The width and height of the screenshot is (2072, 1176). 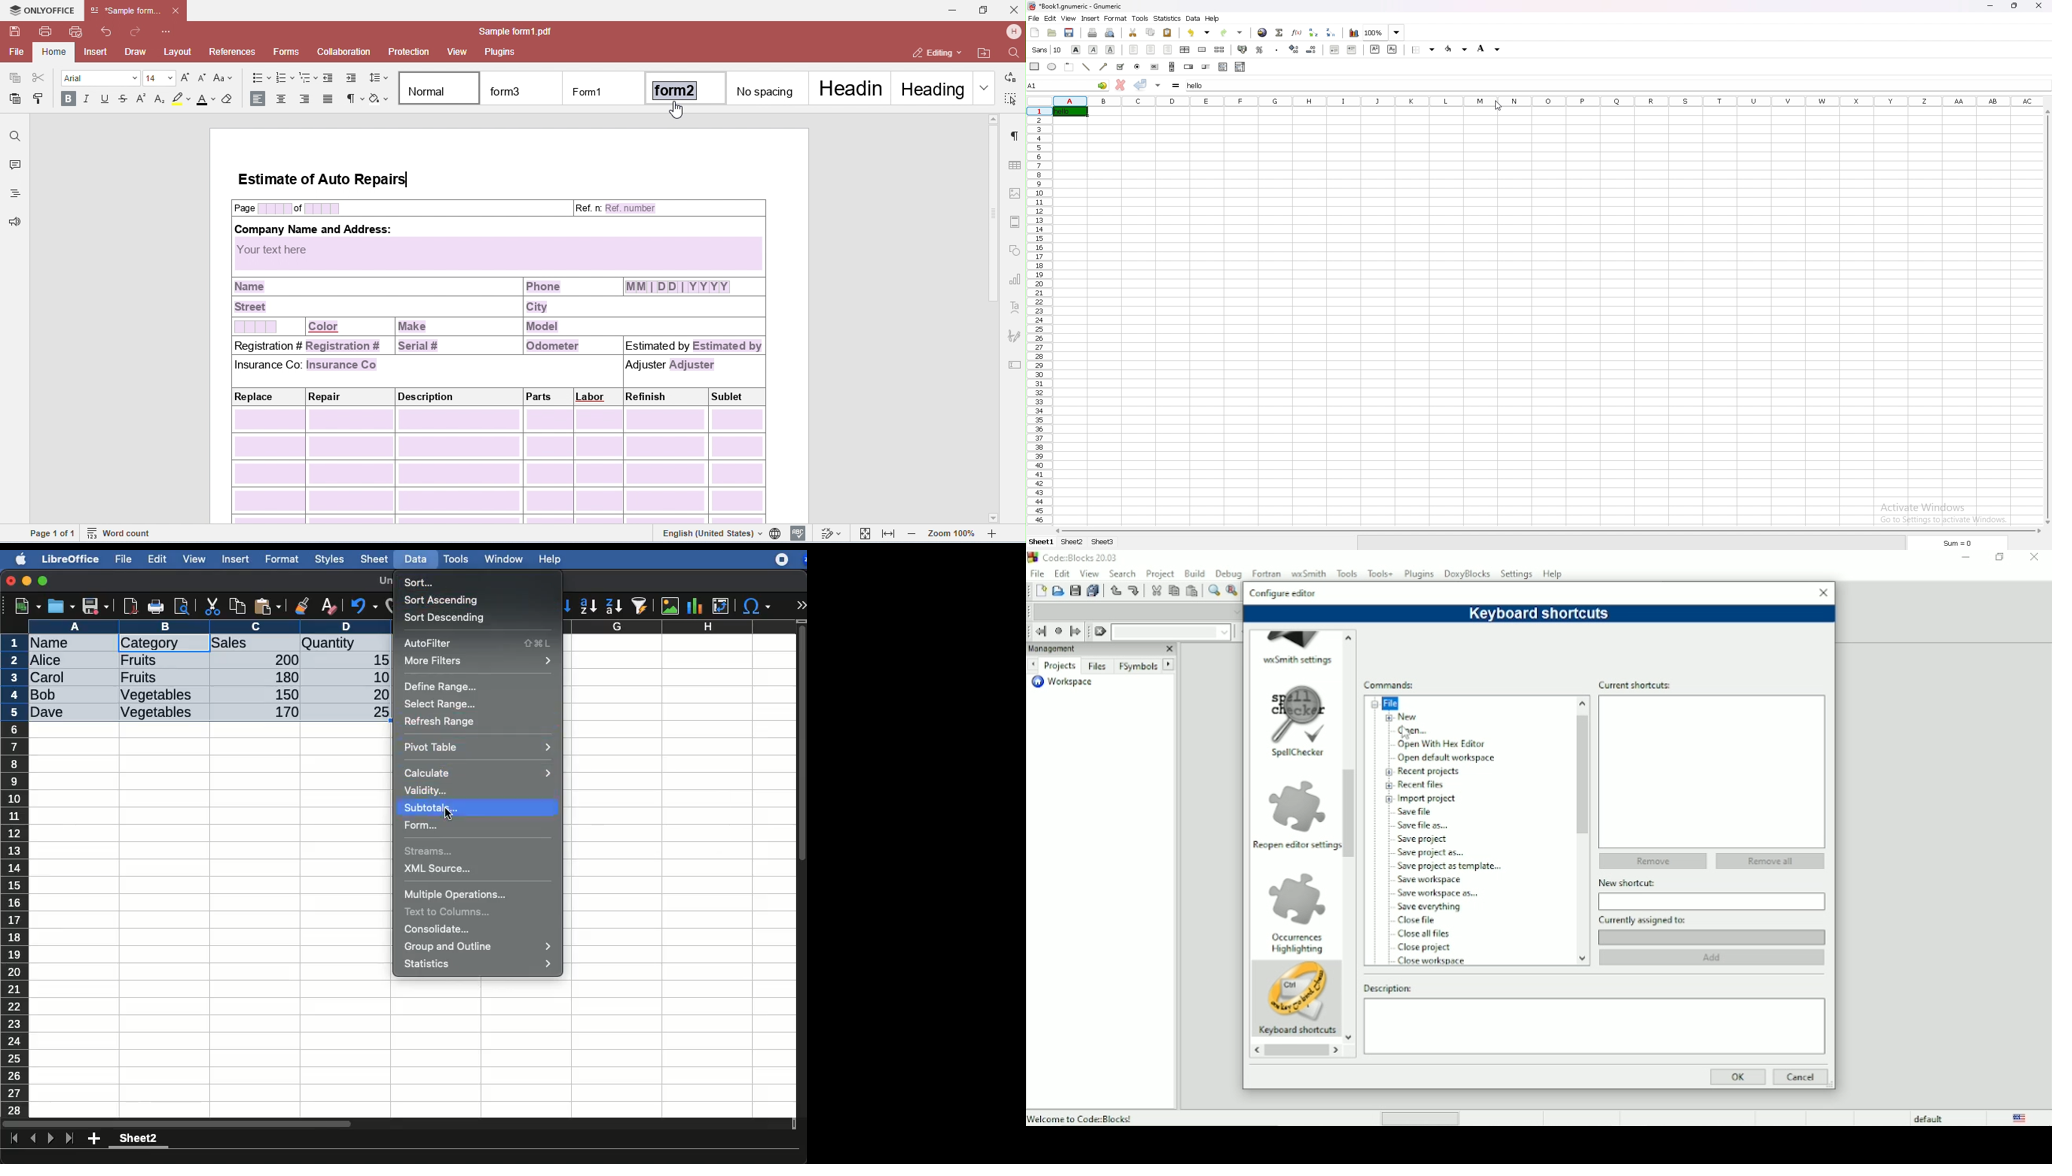 What do you see at coordinates (1169, 649) in the screenshot?
I see `Close` at bounding box center [1169, 649].